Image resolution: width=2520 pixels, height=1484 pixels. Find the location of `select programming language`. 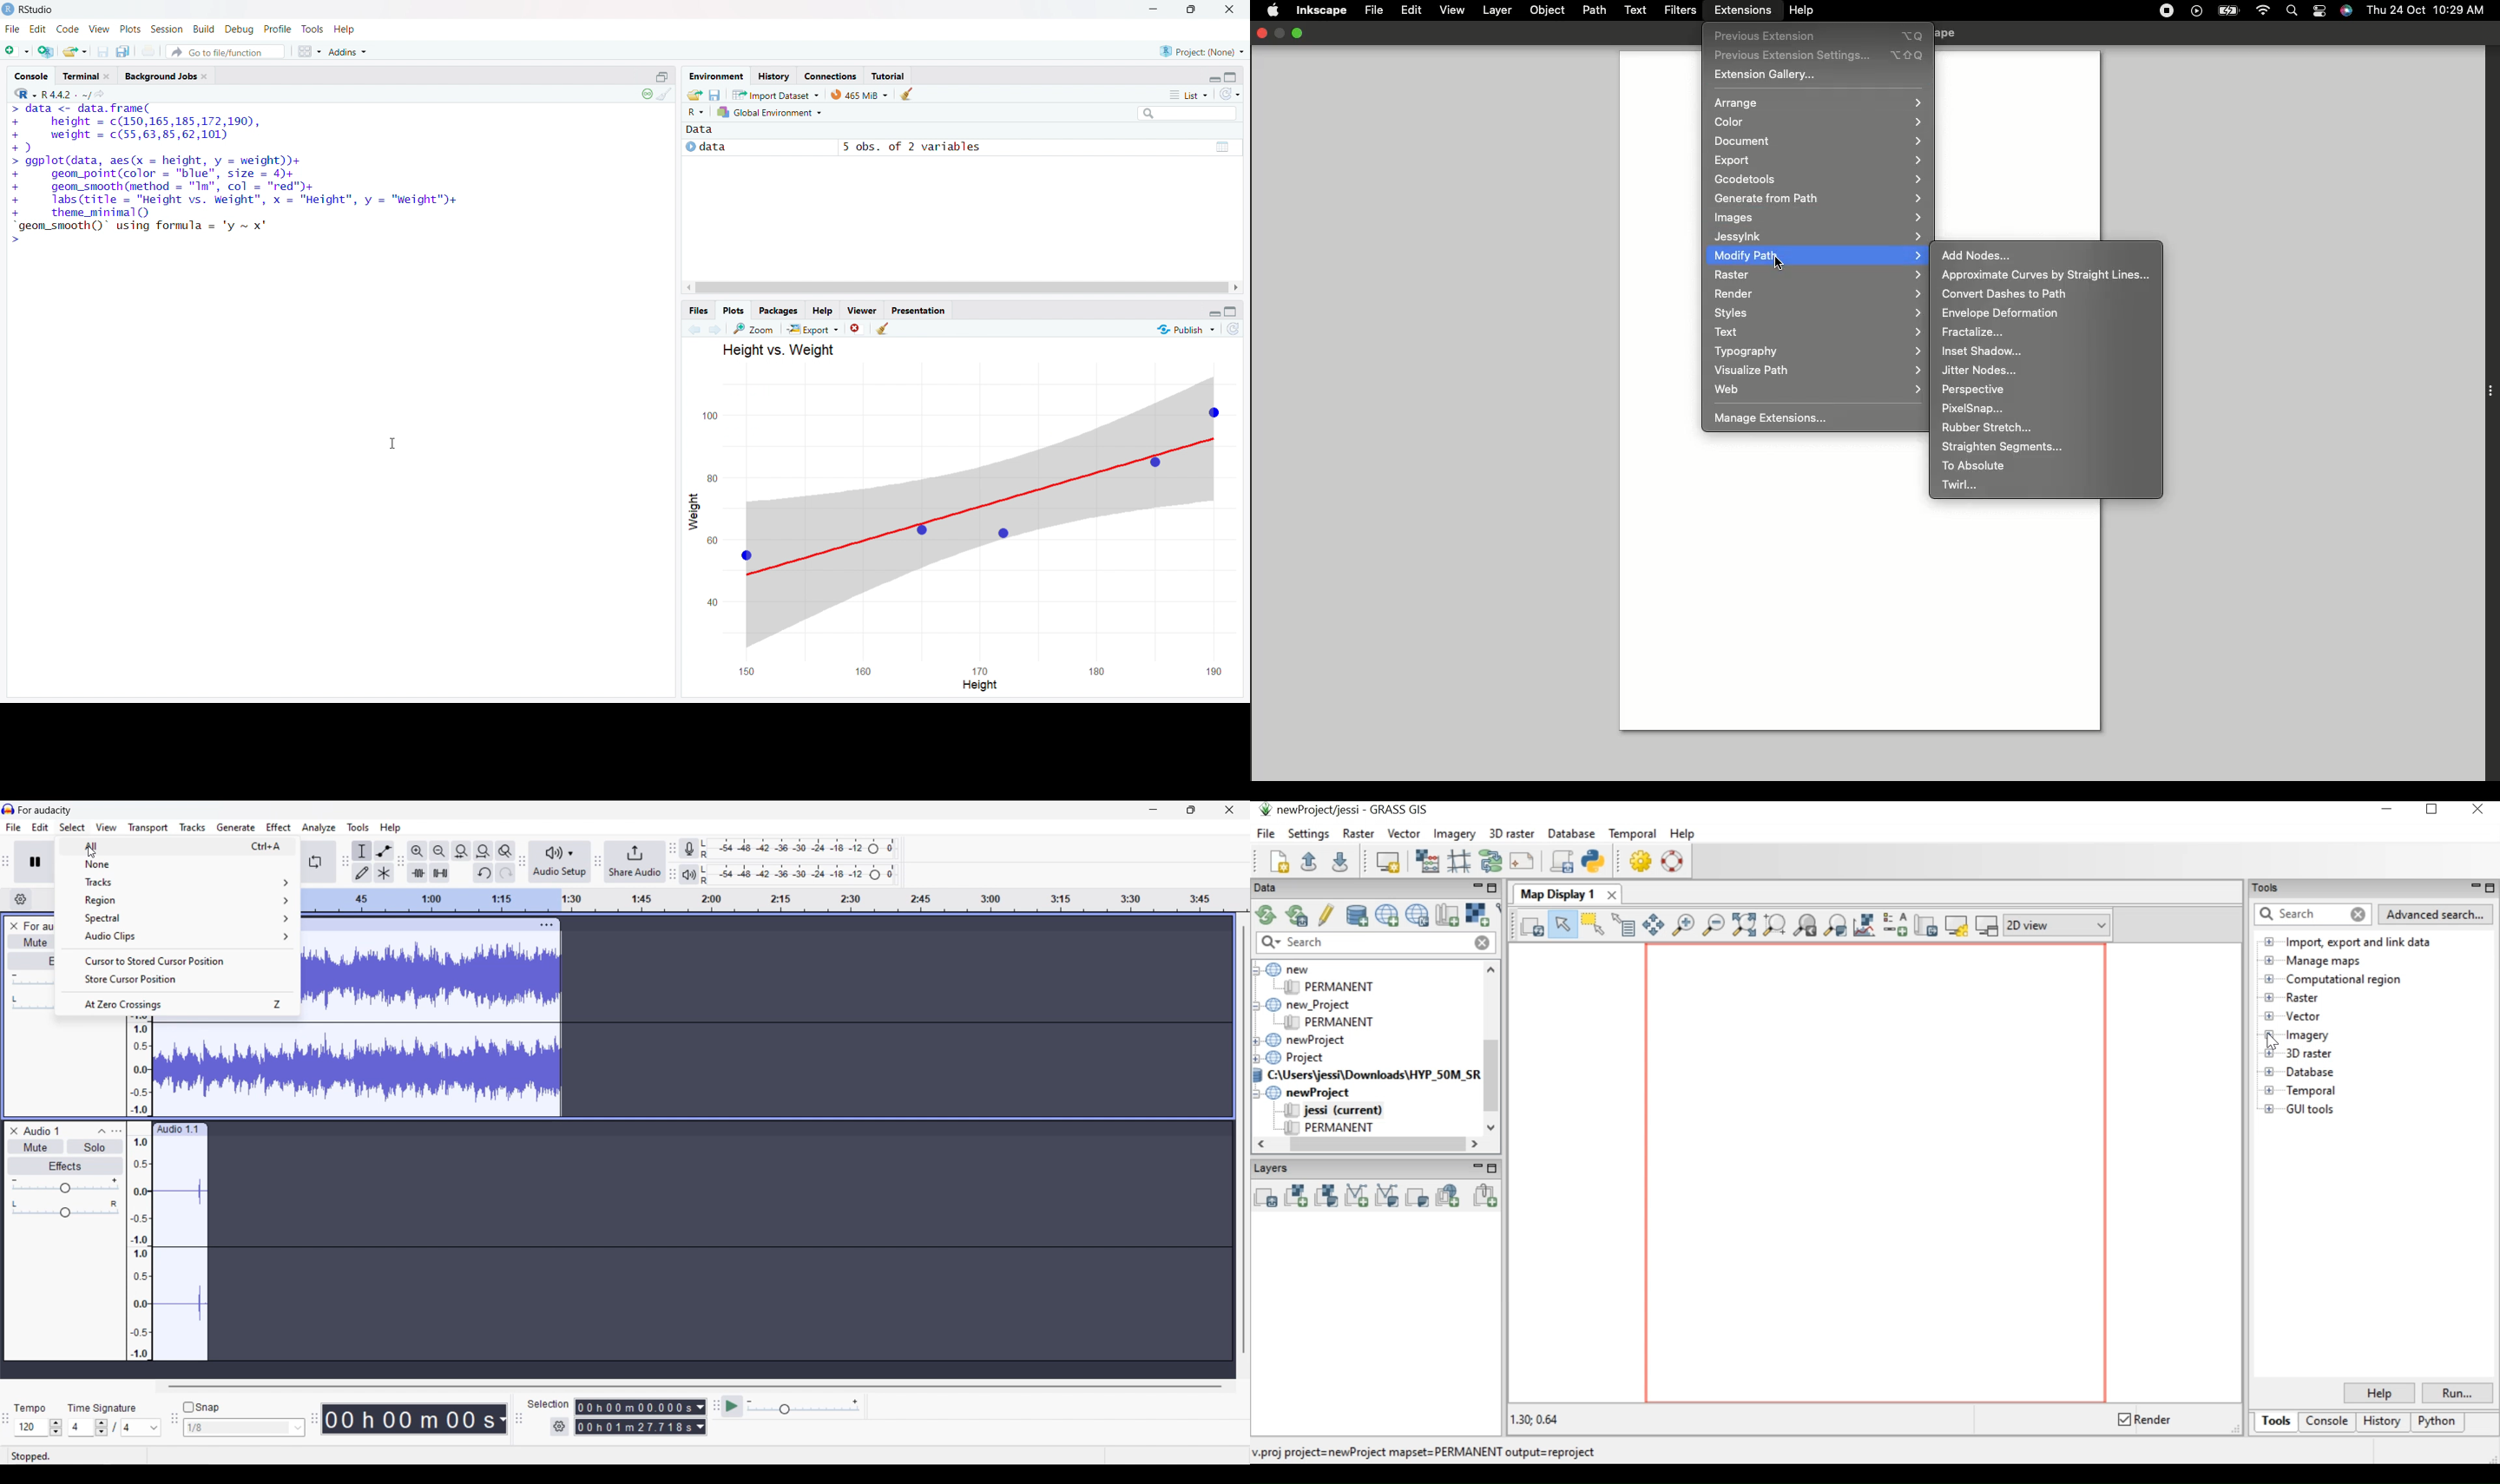

select programming language is located at coordinates (25, 92).